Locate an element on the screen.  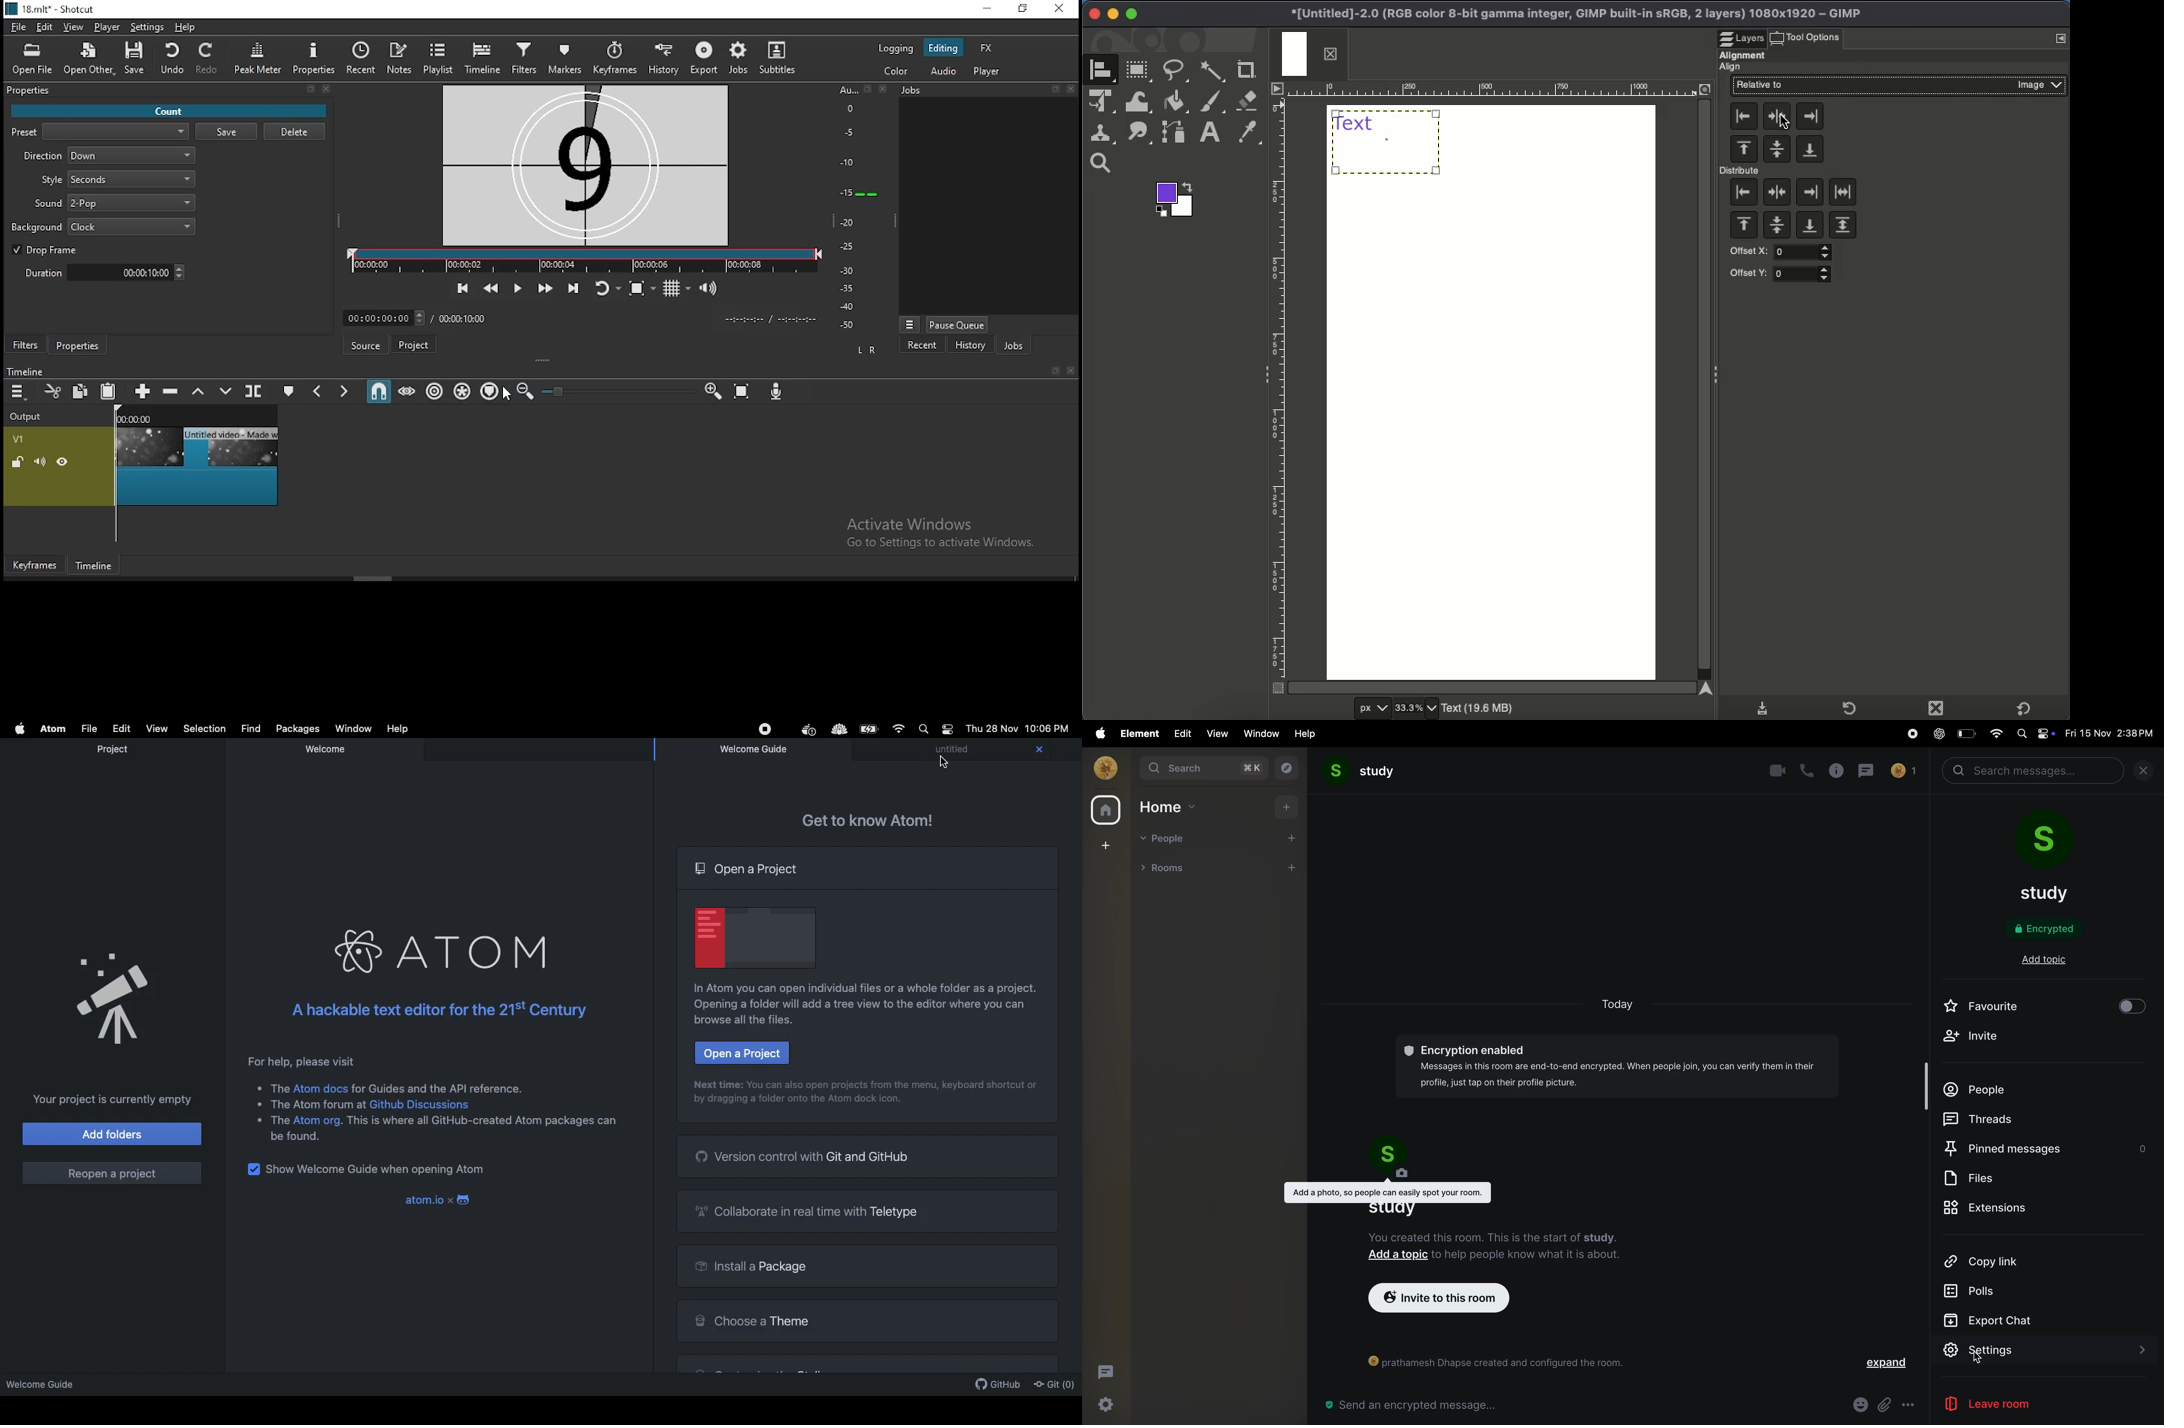
sound is located at coordinates (114, 202).